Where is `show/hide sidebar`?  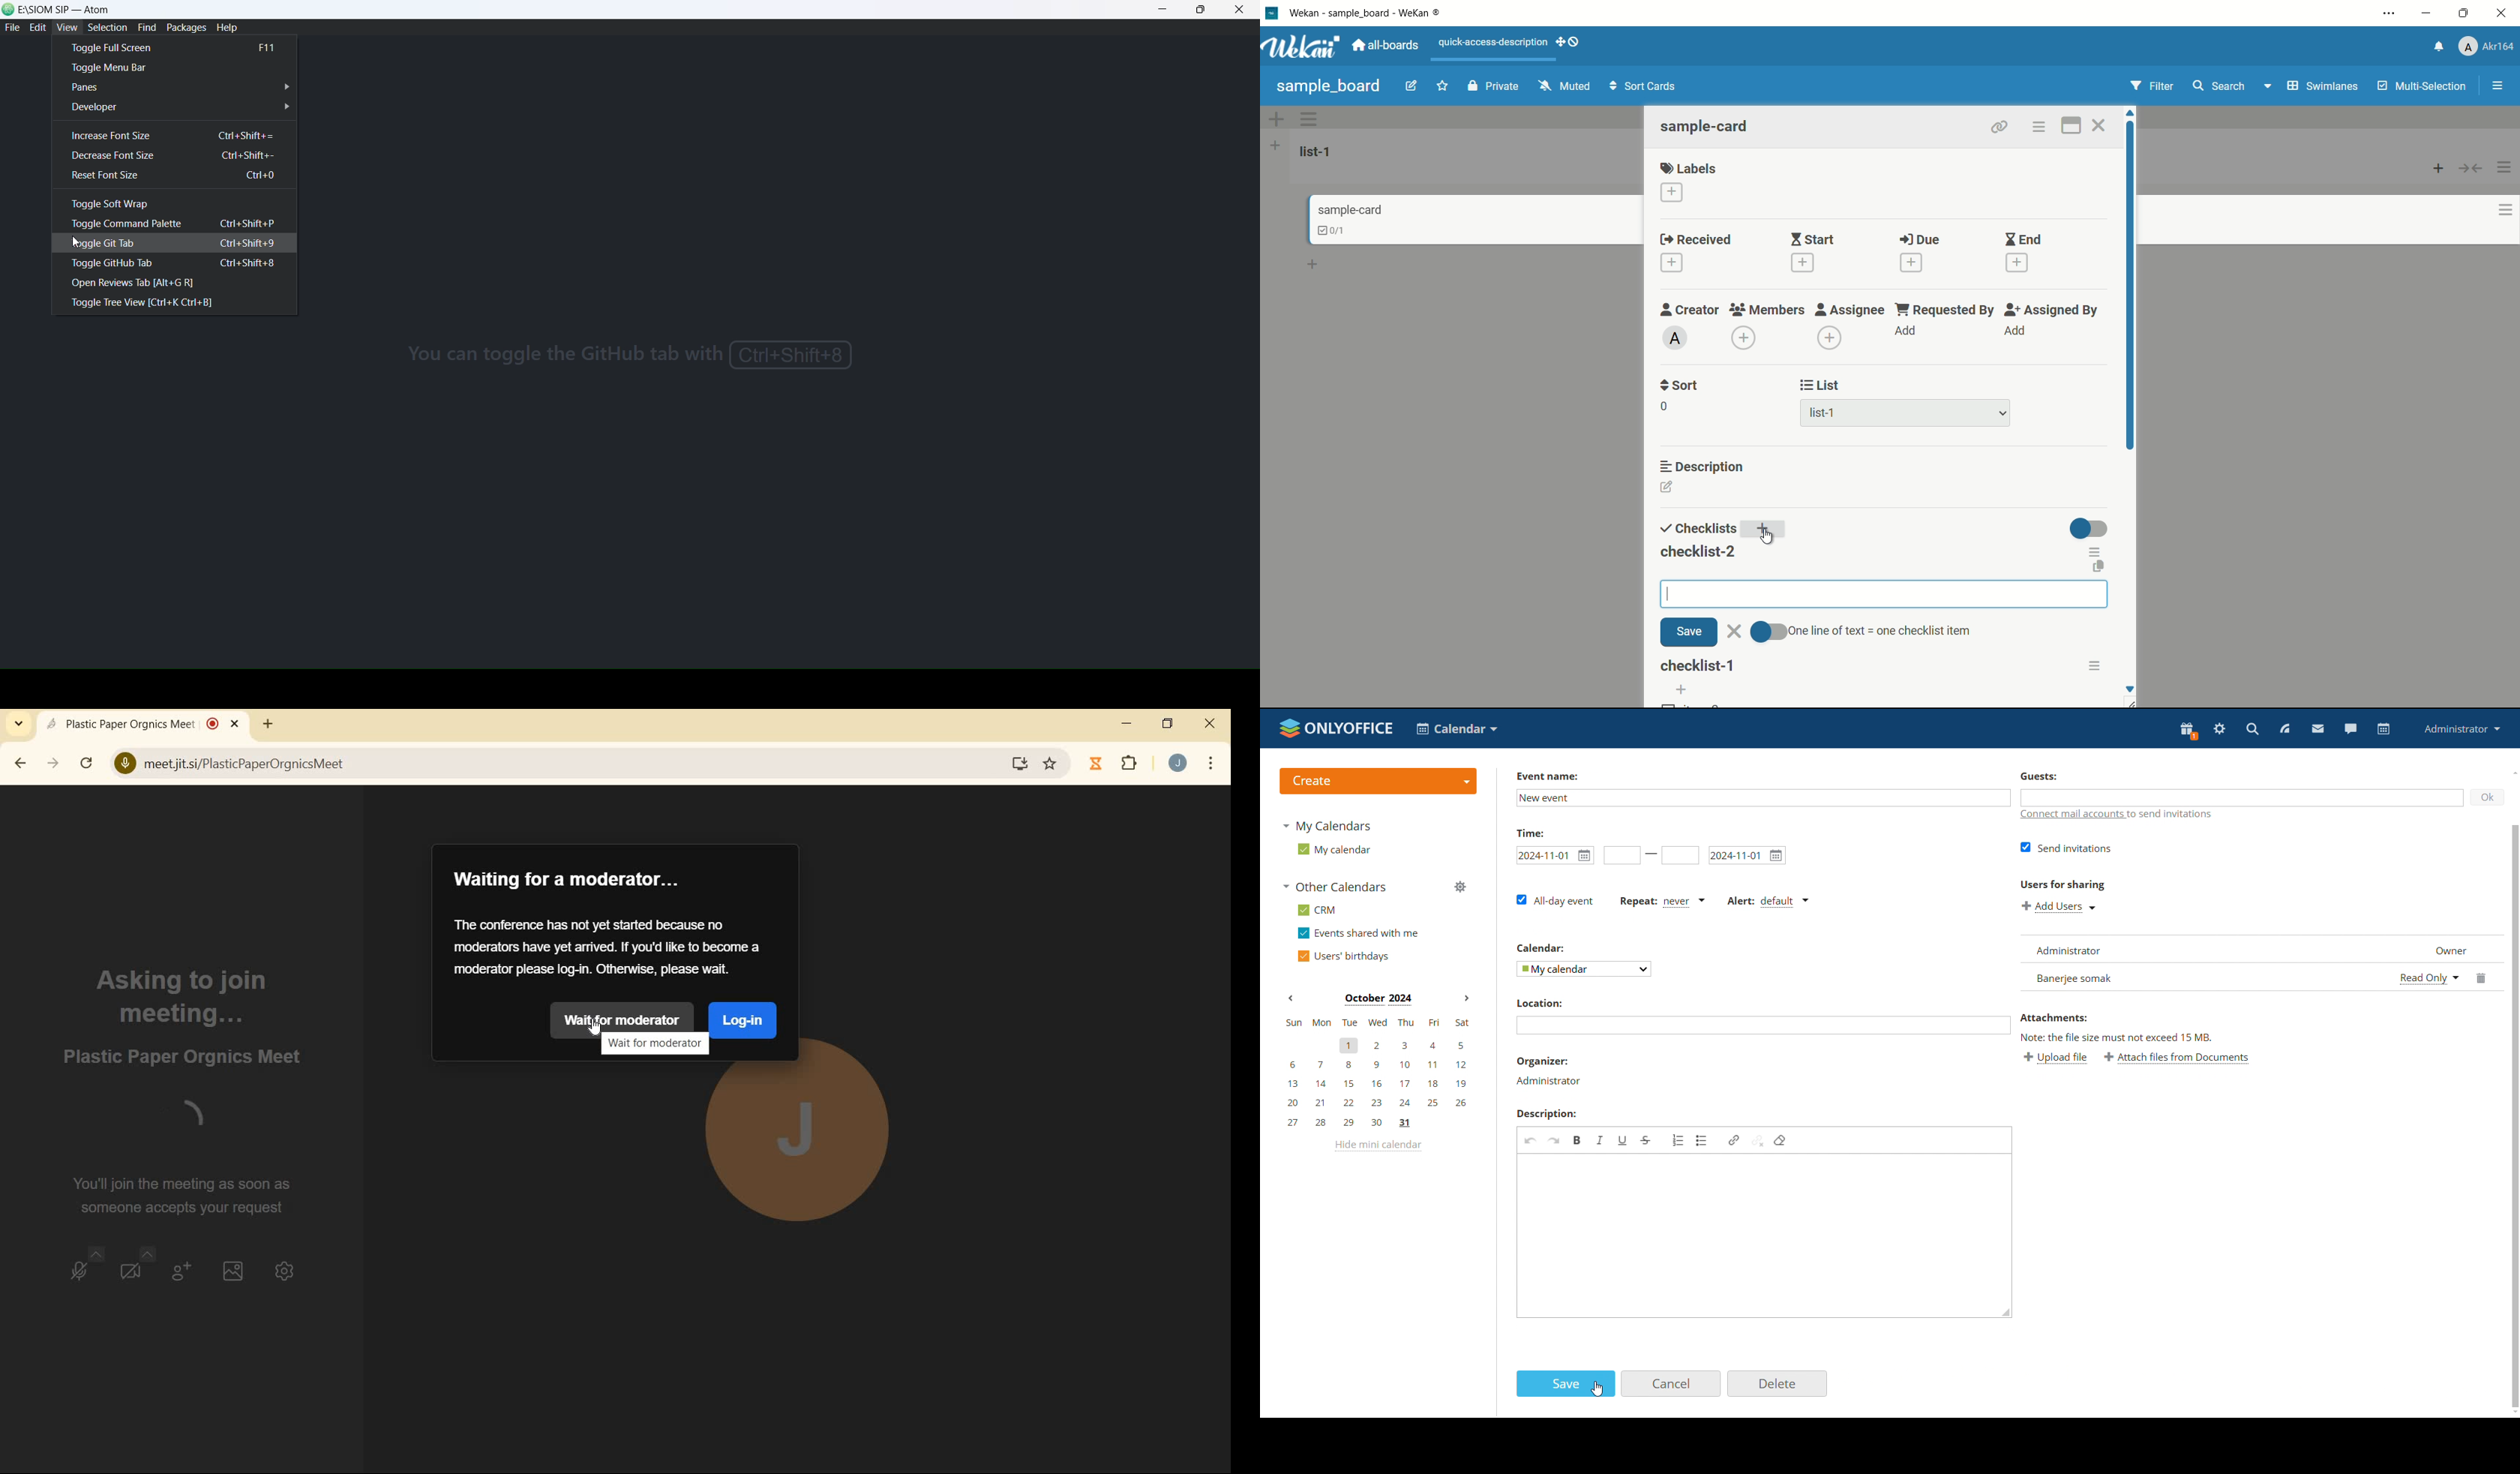
show/hide sidebar is located at coordinates (2499, 86).